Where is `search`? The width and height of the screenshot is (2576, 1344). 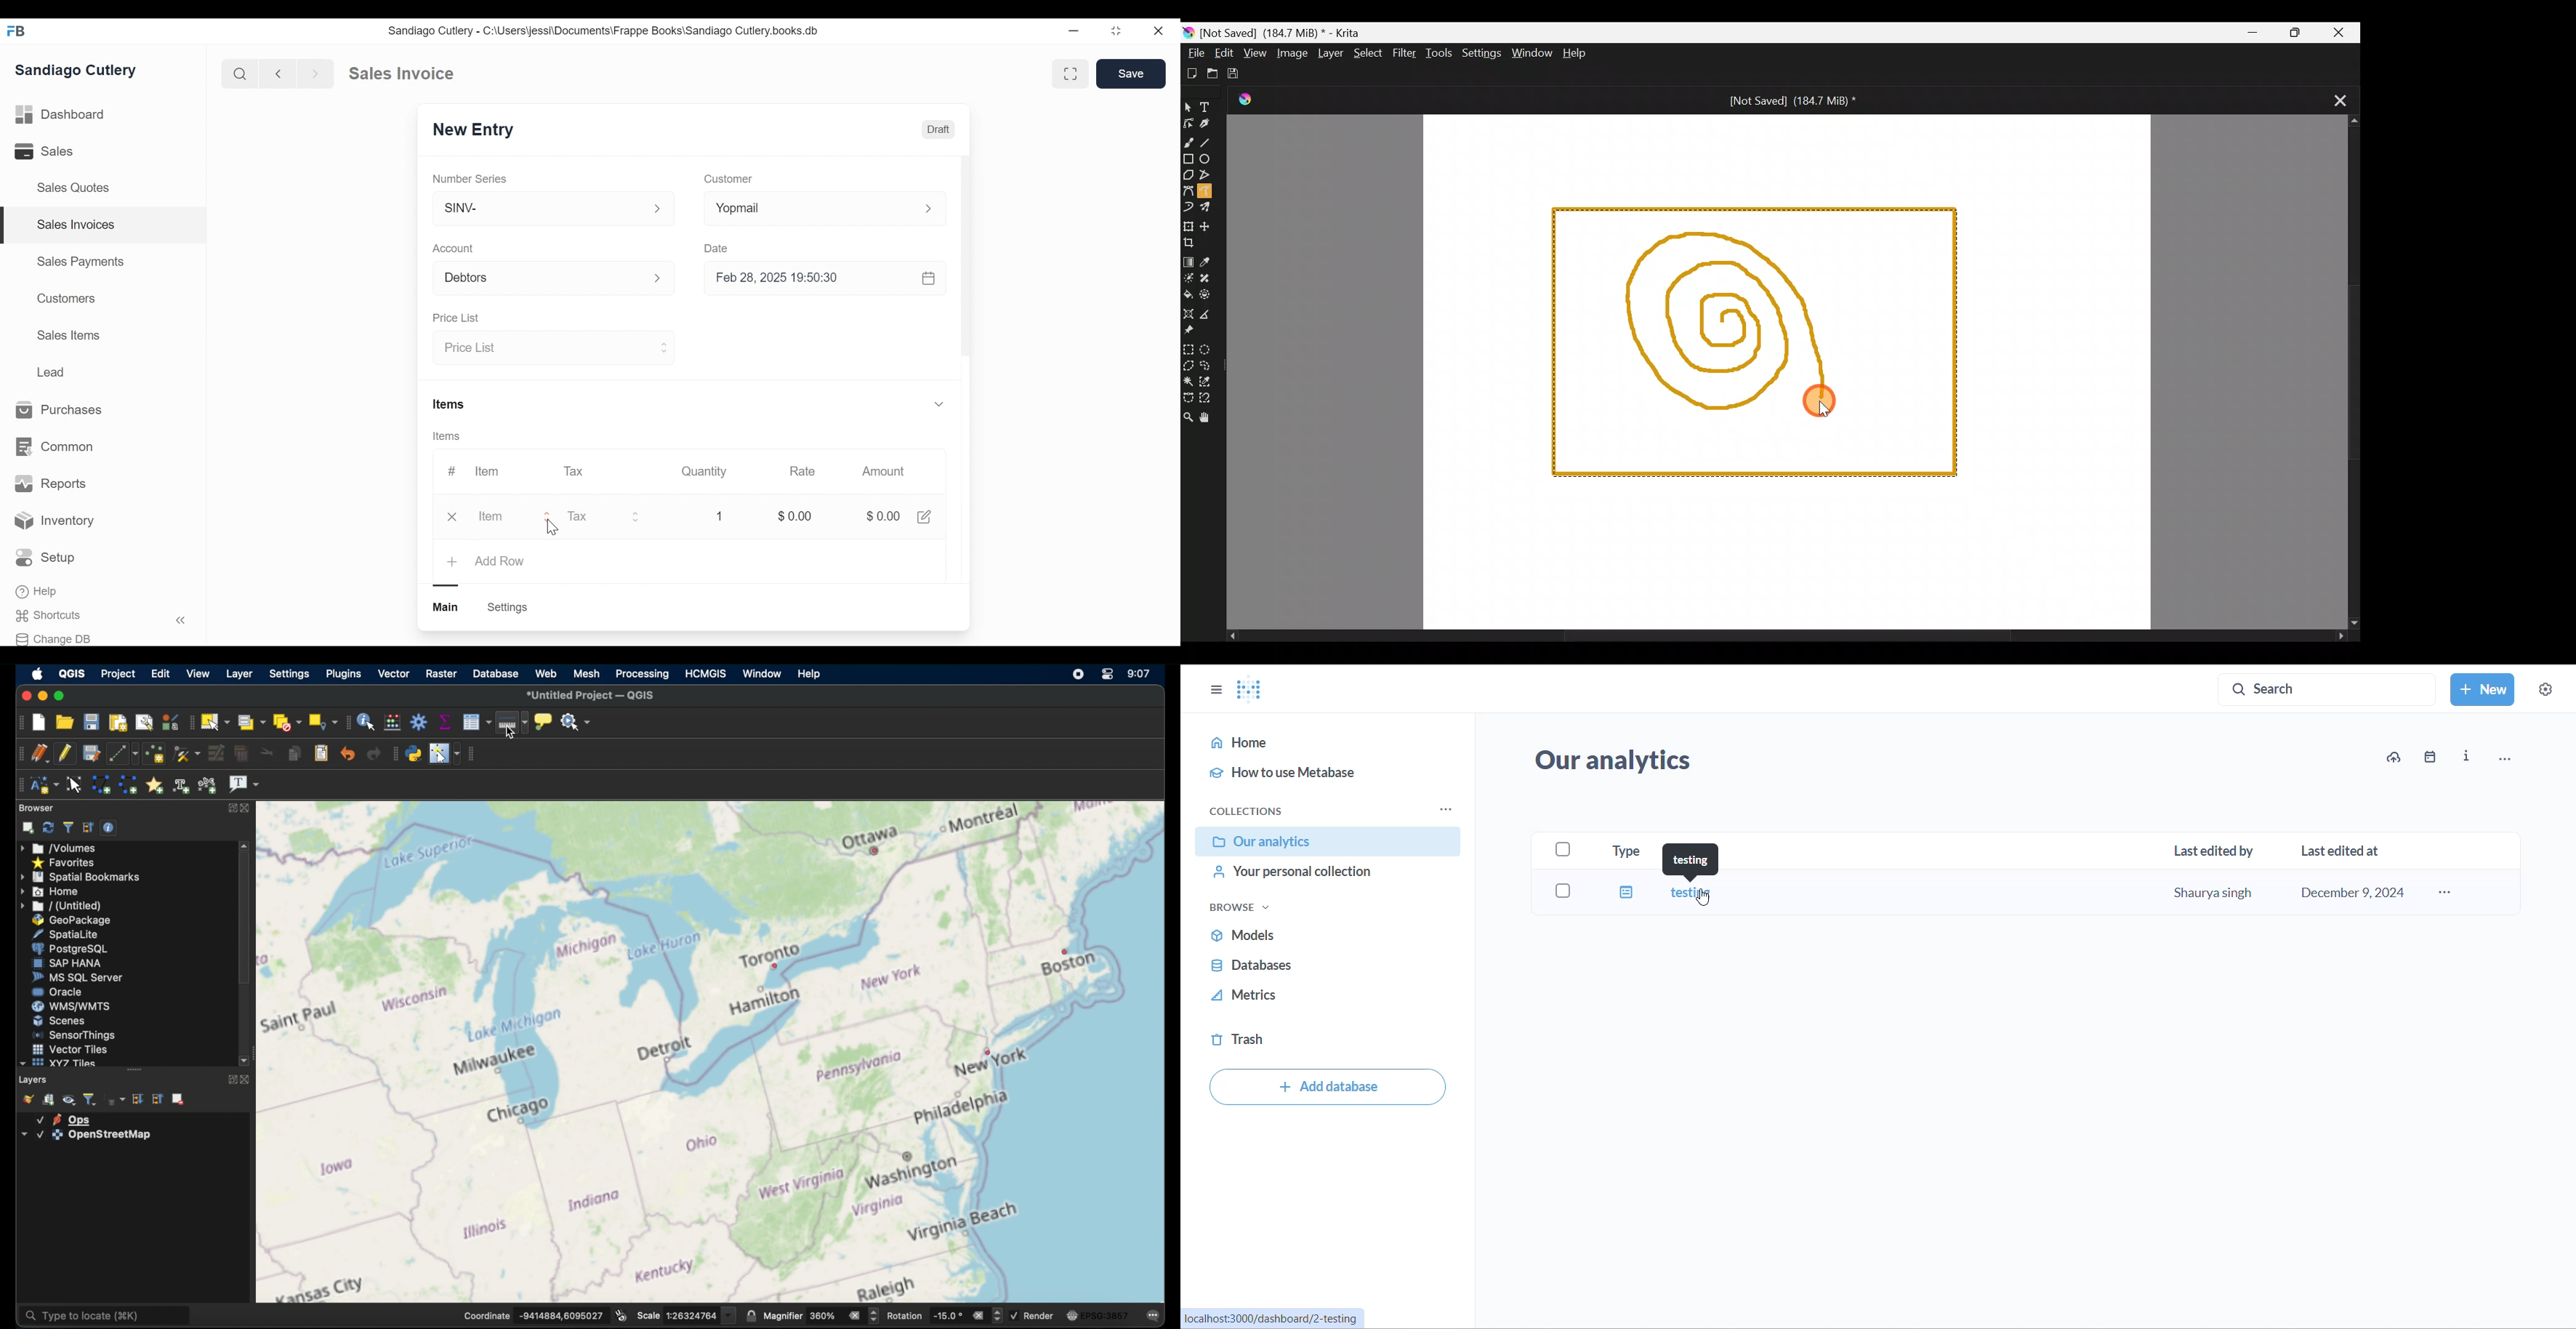 search is located at coordinates (241, 74).